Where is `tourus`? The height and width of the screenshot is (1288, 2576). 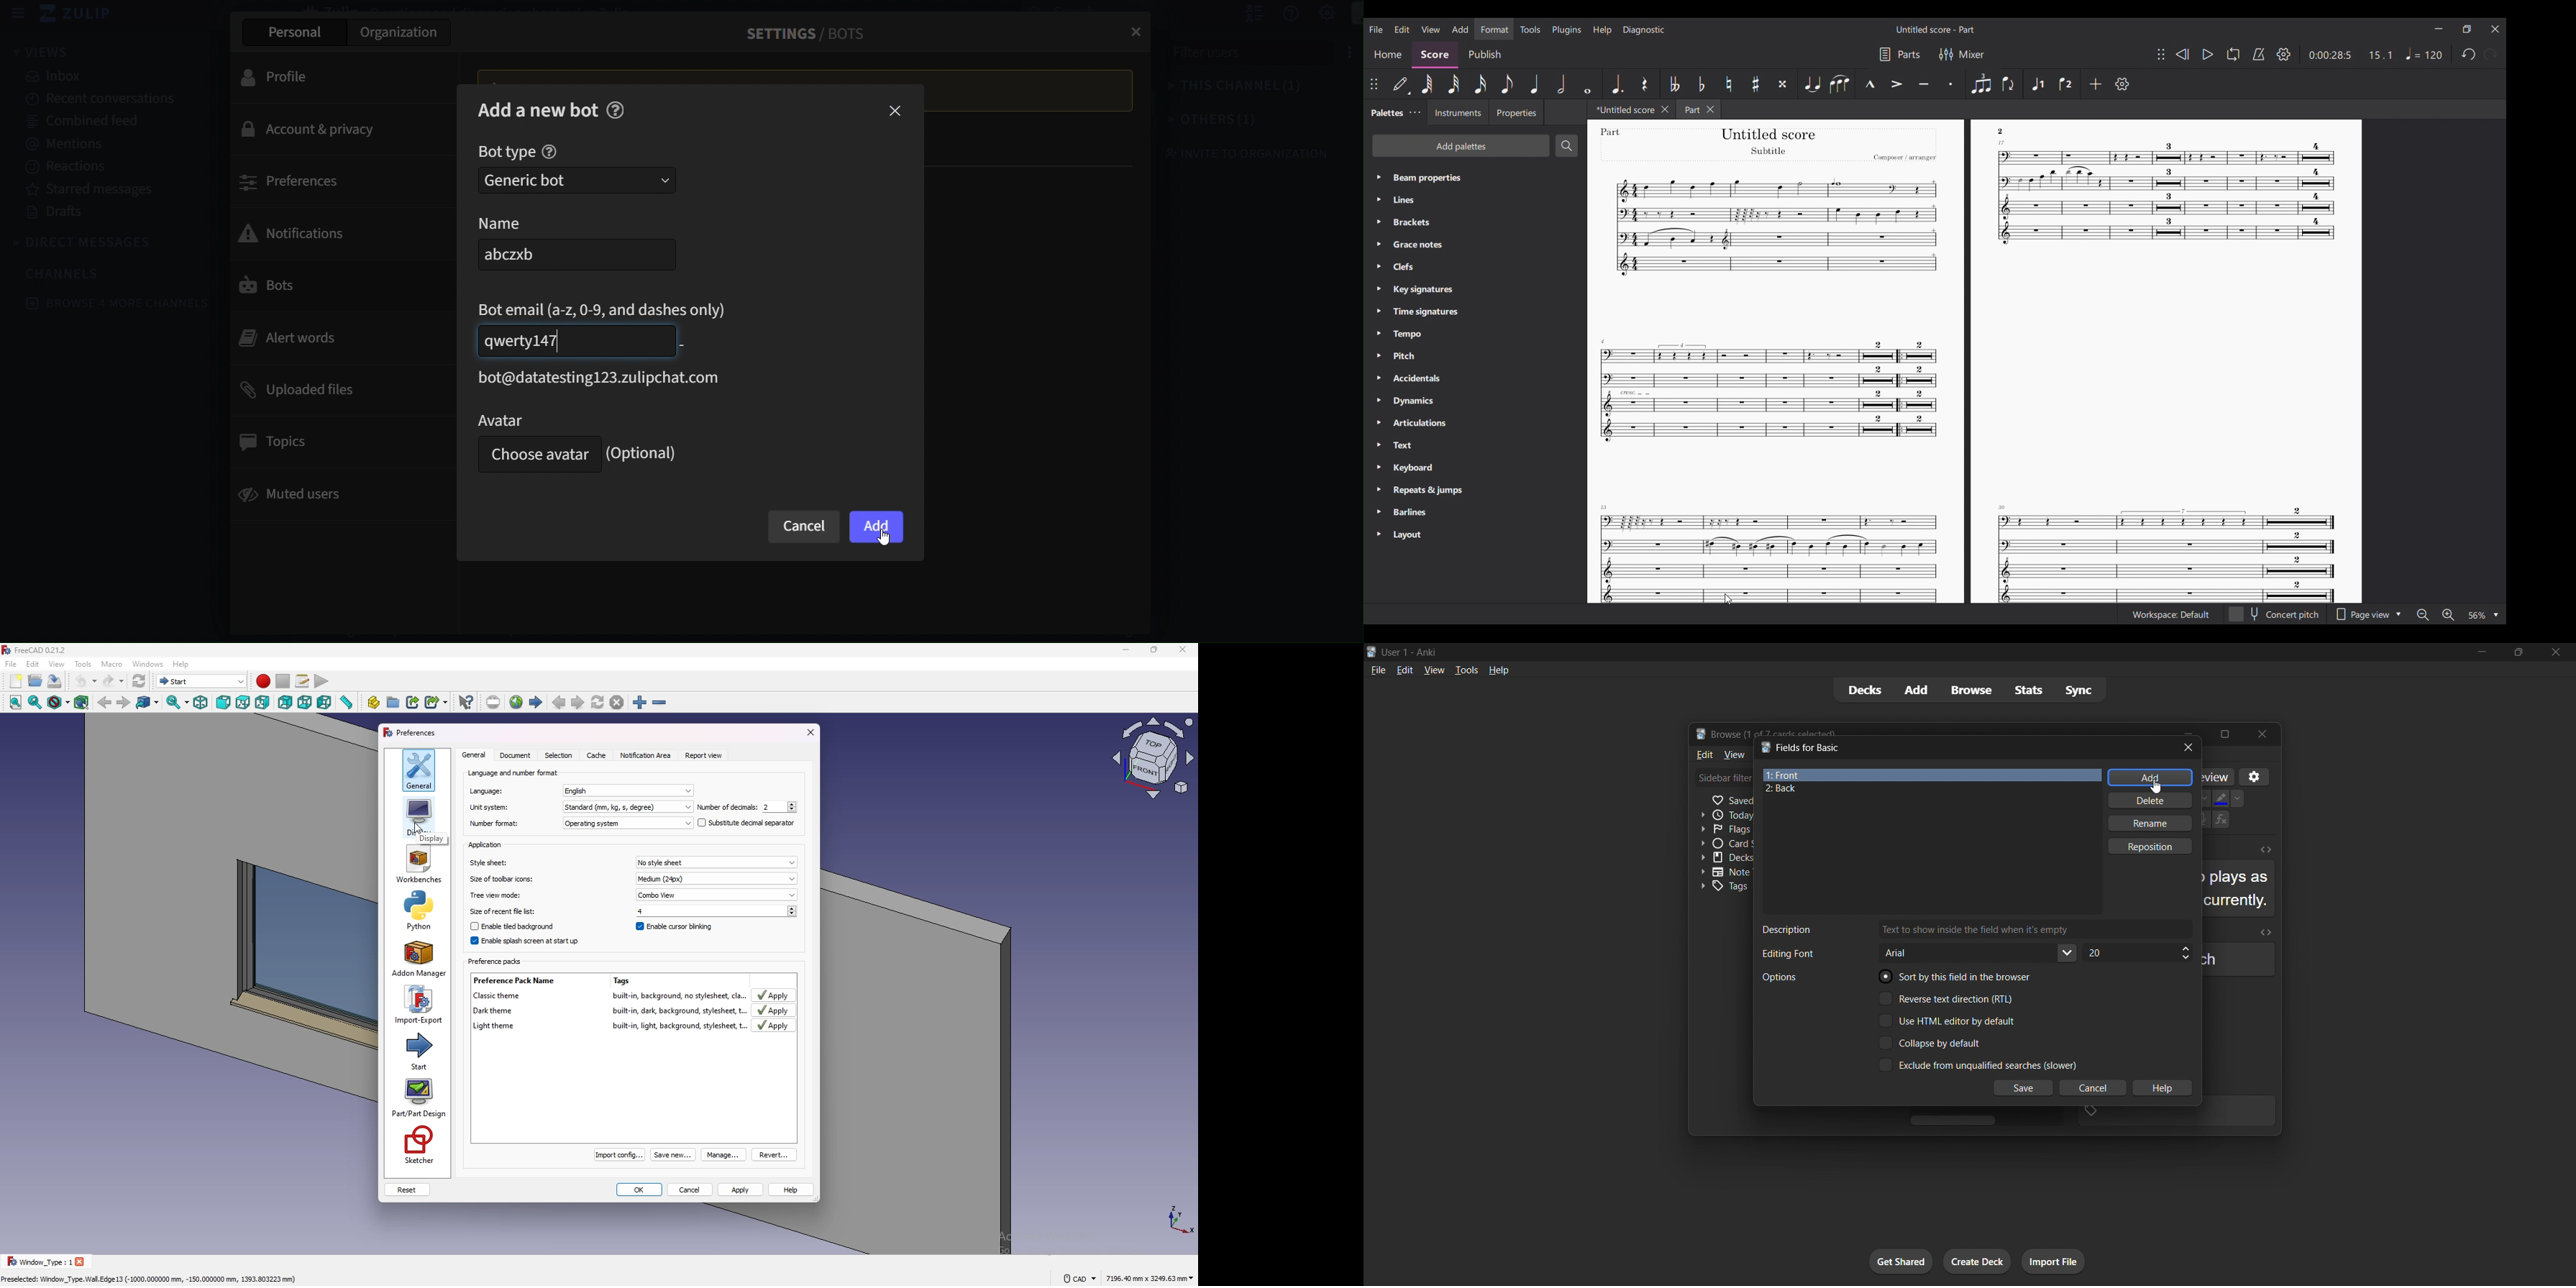
tourus is located at coordinates (1173, 1219).